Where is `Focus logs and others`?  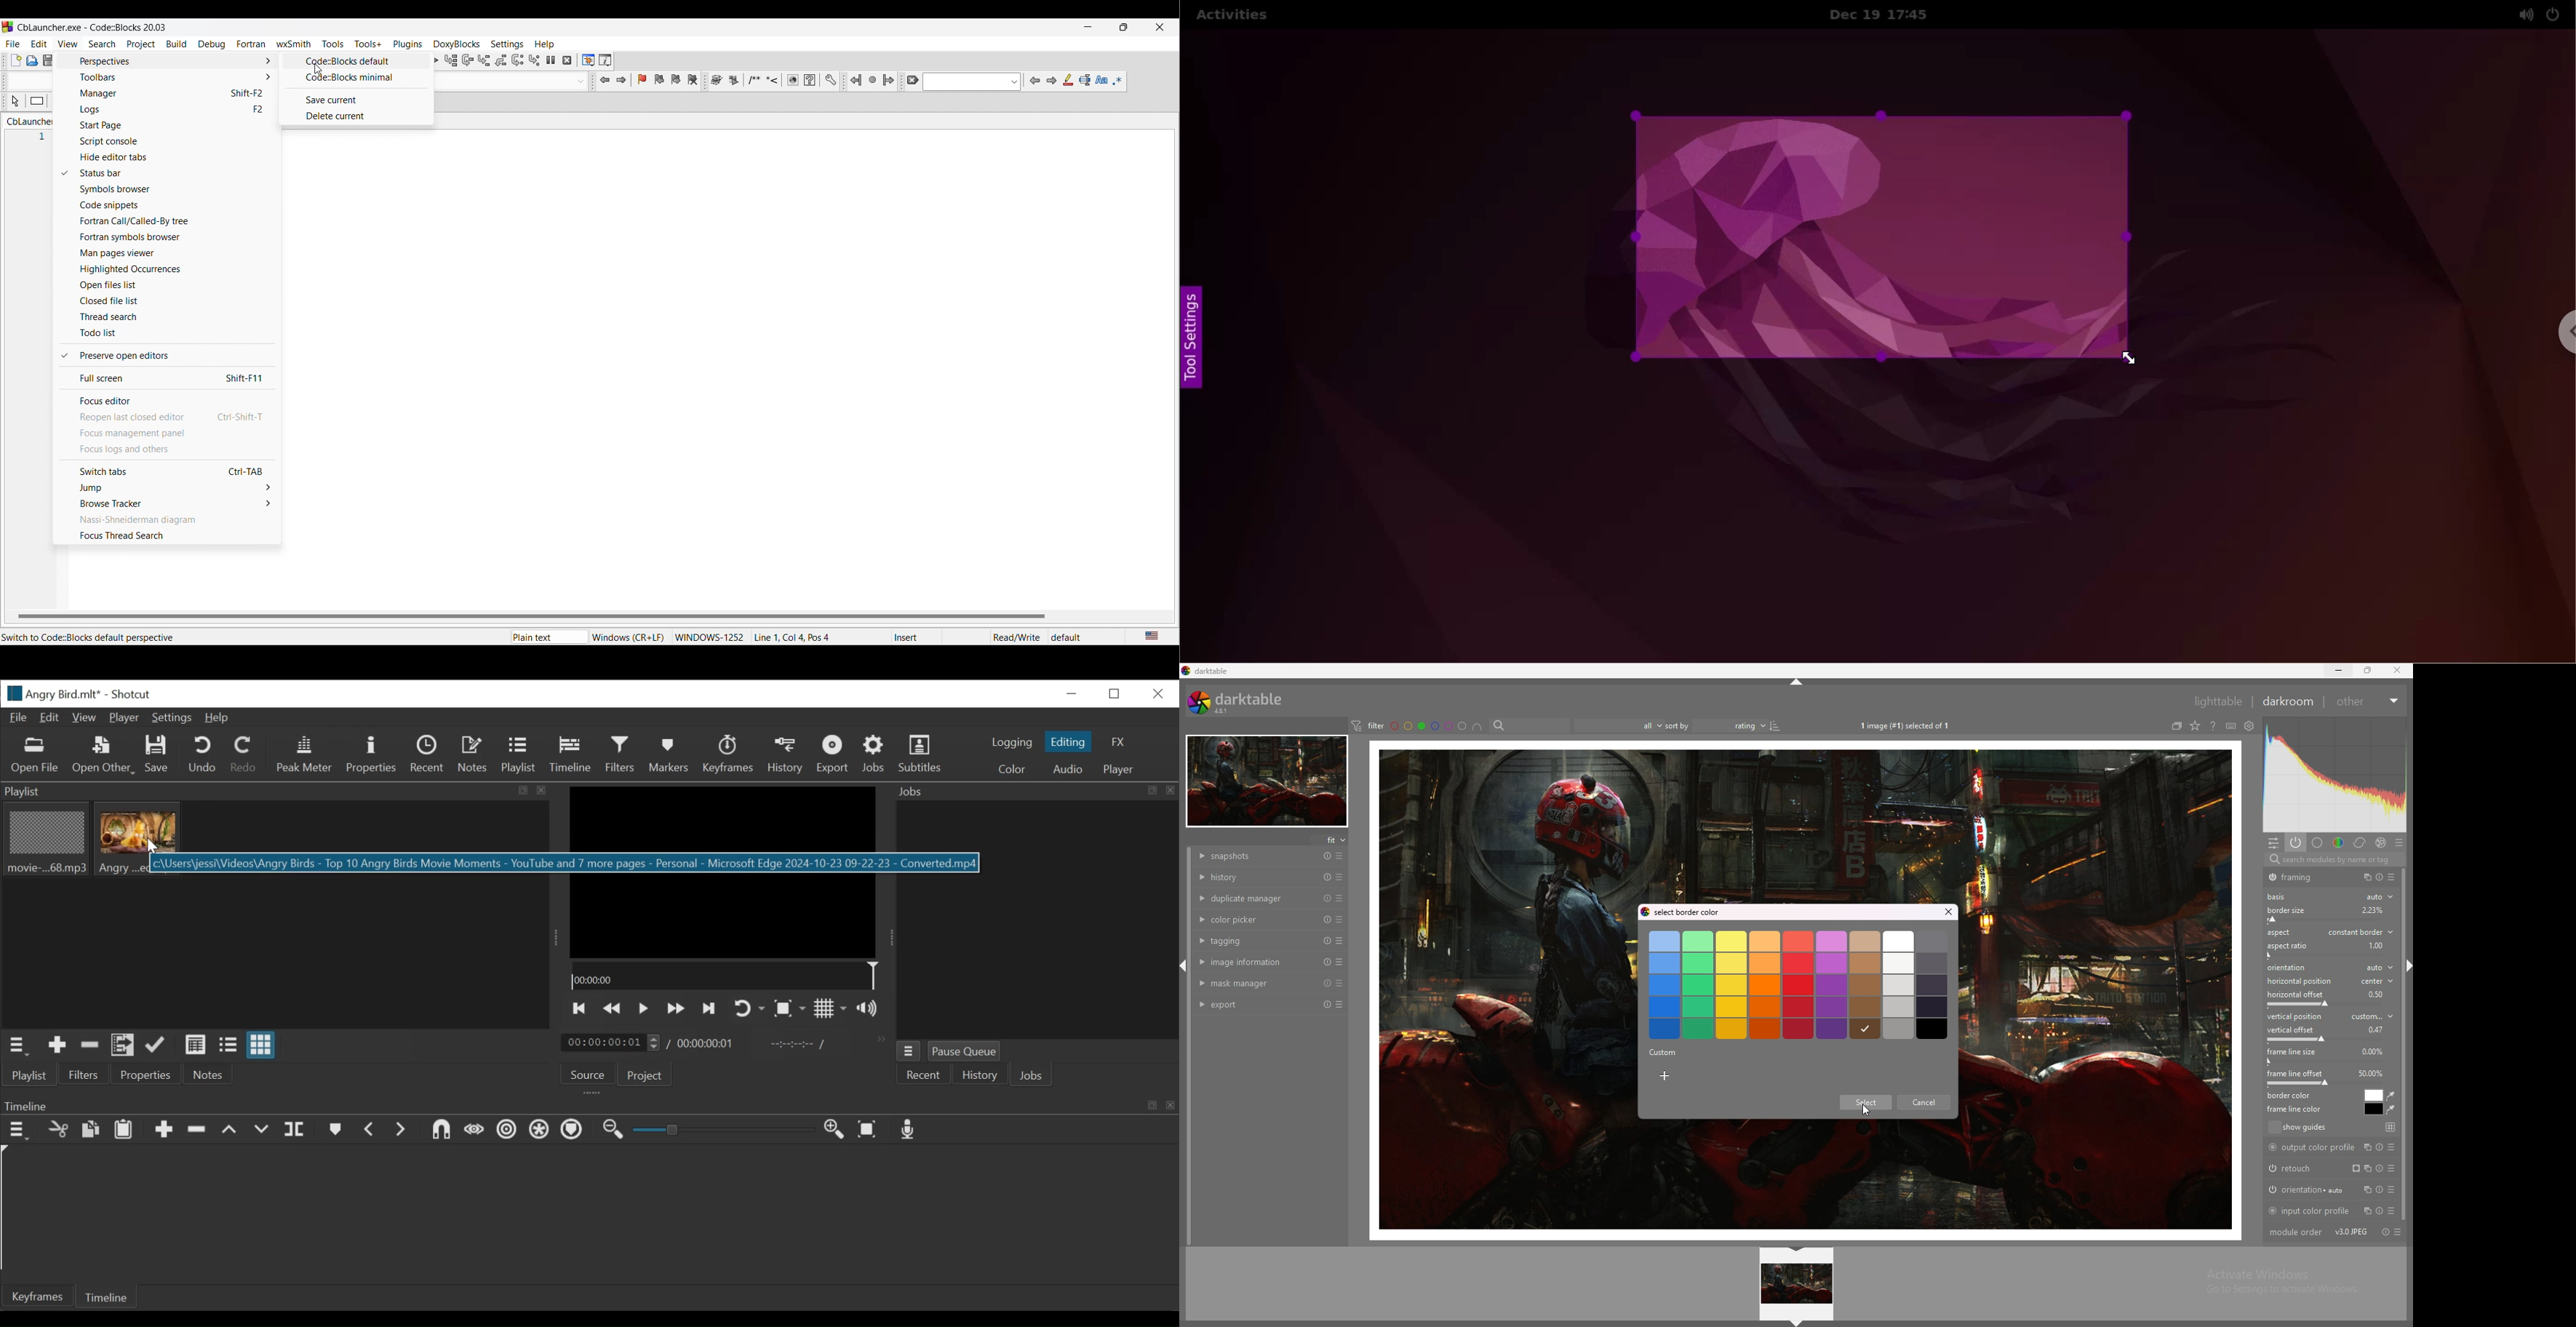
Focus logs and others is located at coordinates (168, 449).